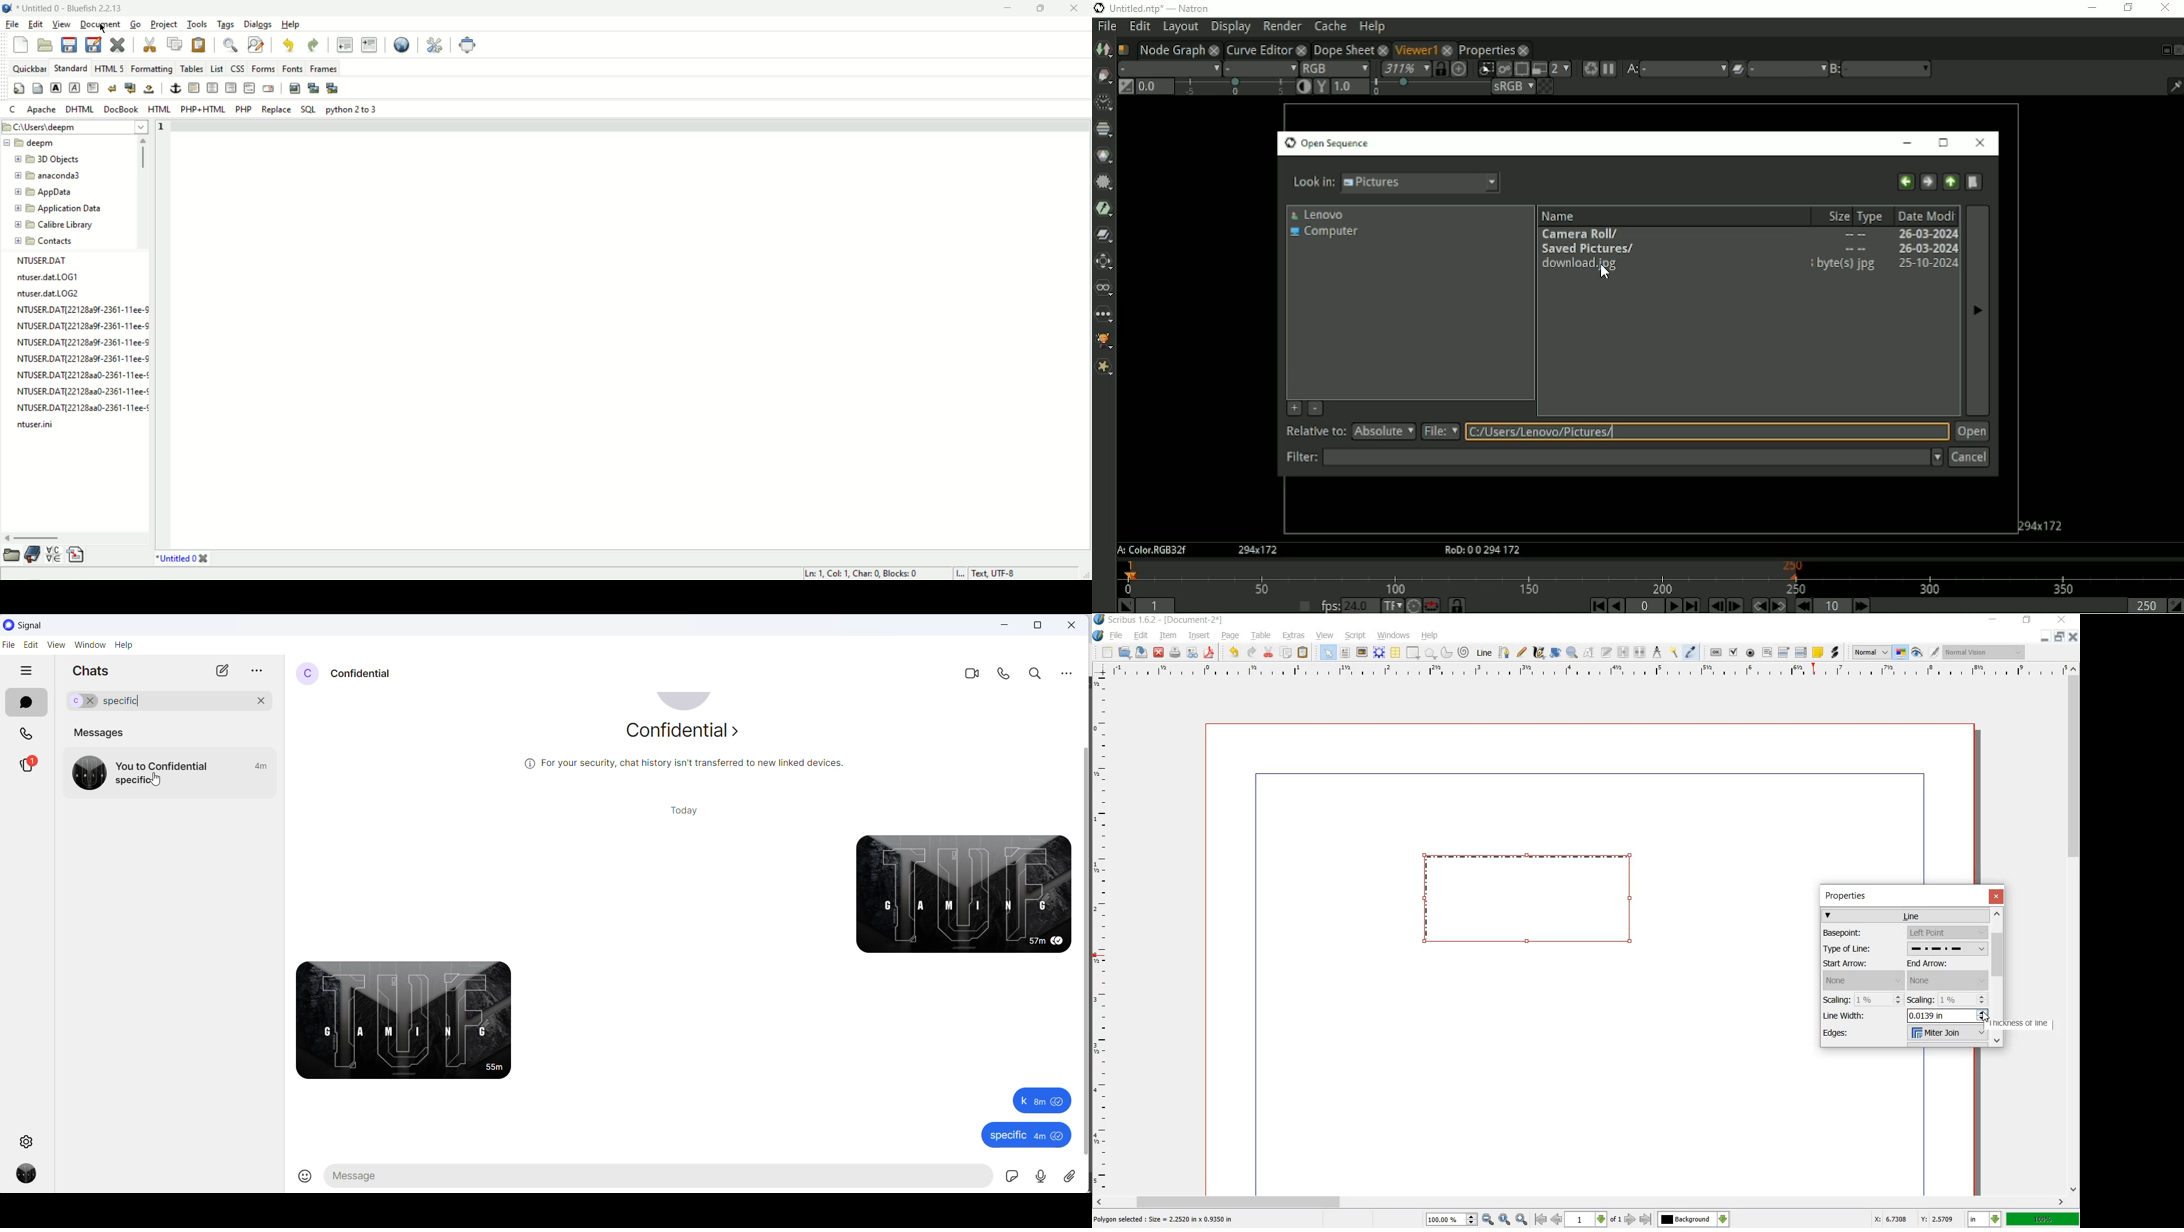 The width and height of the screenshot is (2184, 1232). I want to click on search chat, so click(217, 702).